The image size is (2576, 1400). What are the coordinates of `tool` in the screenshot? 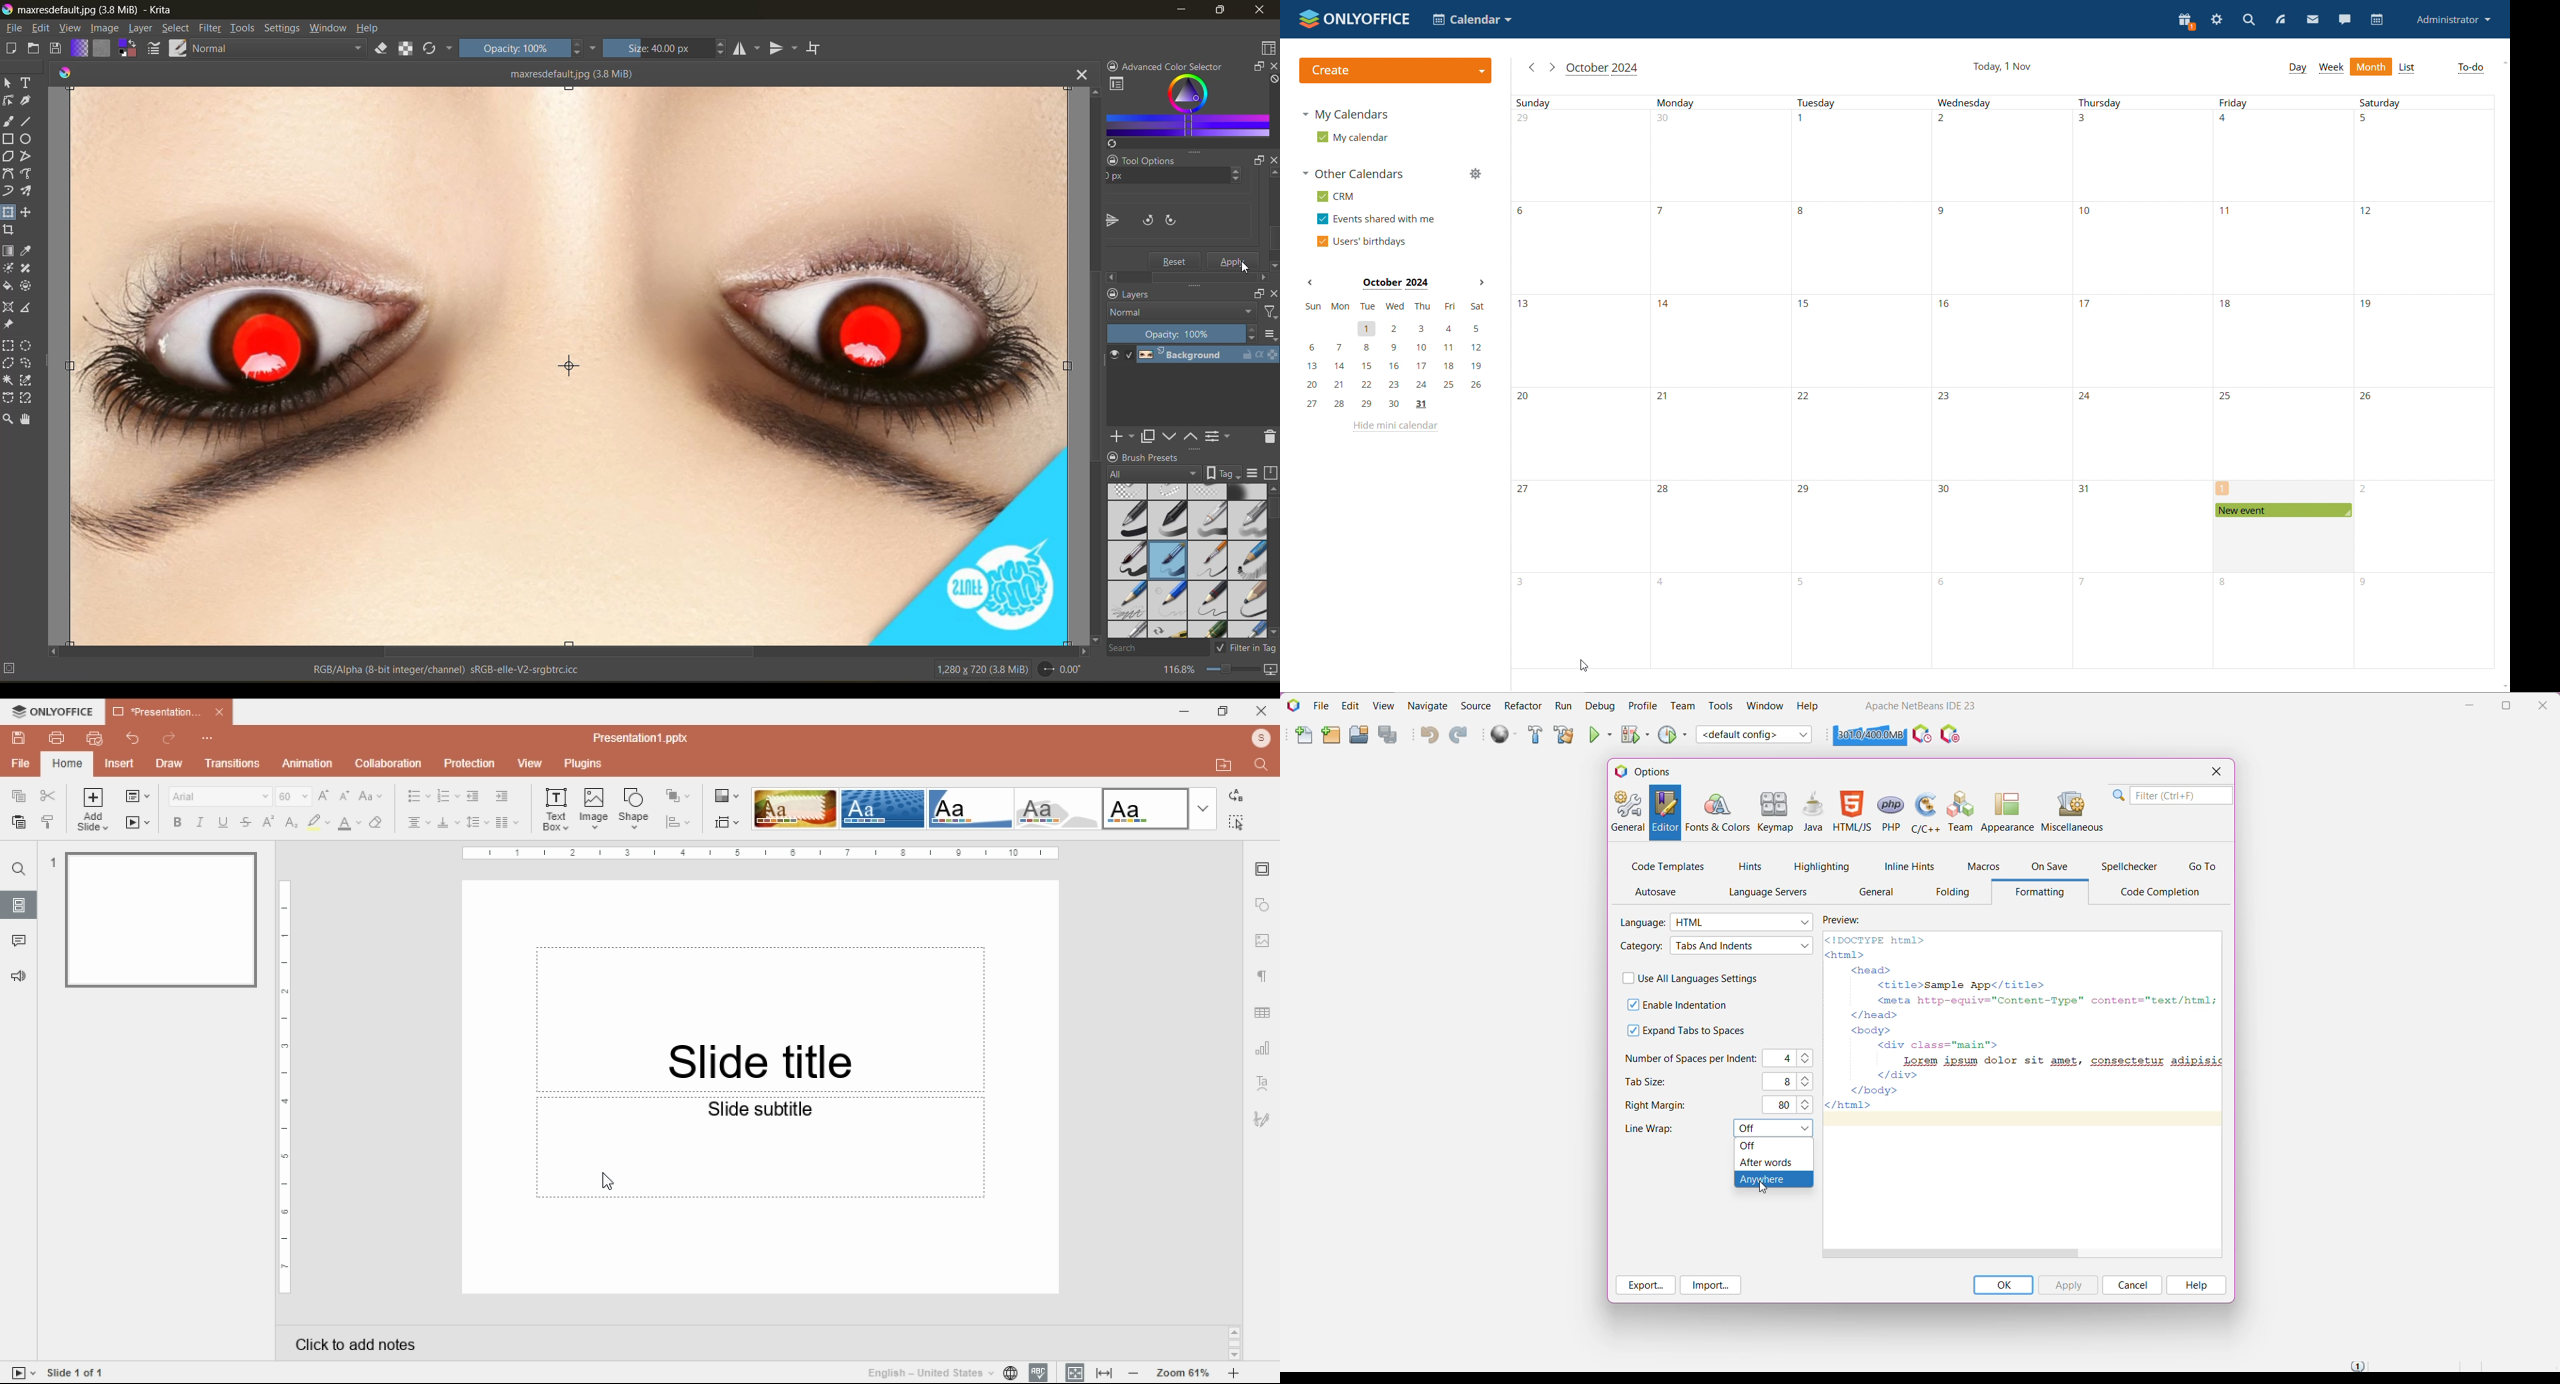 It's located at (10, 286).